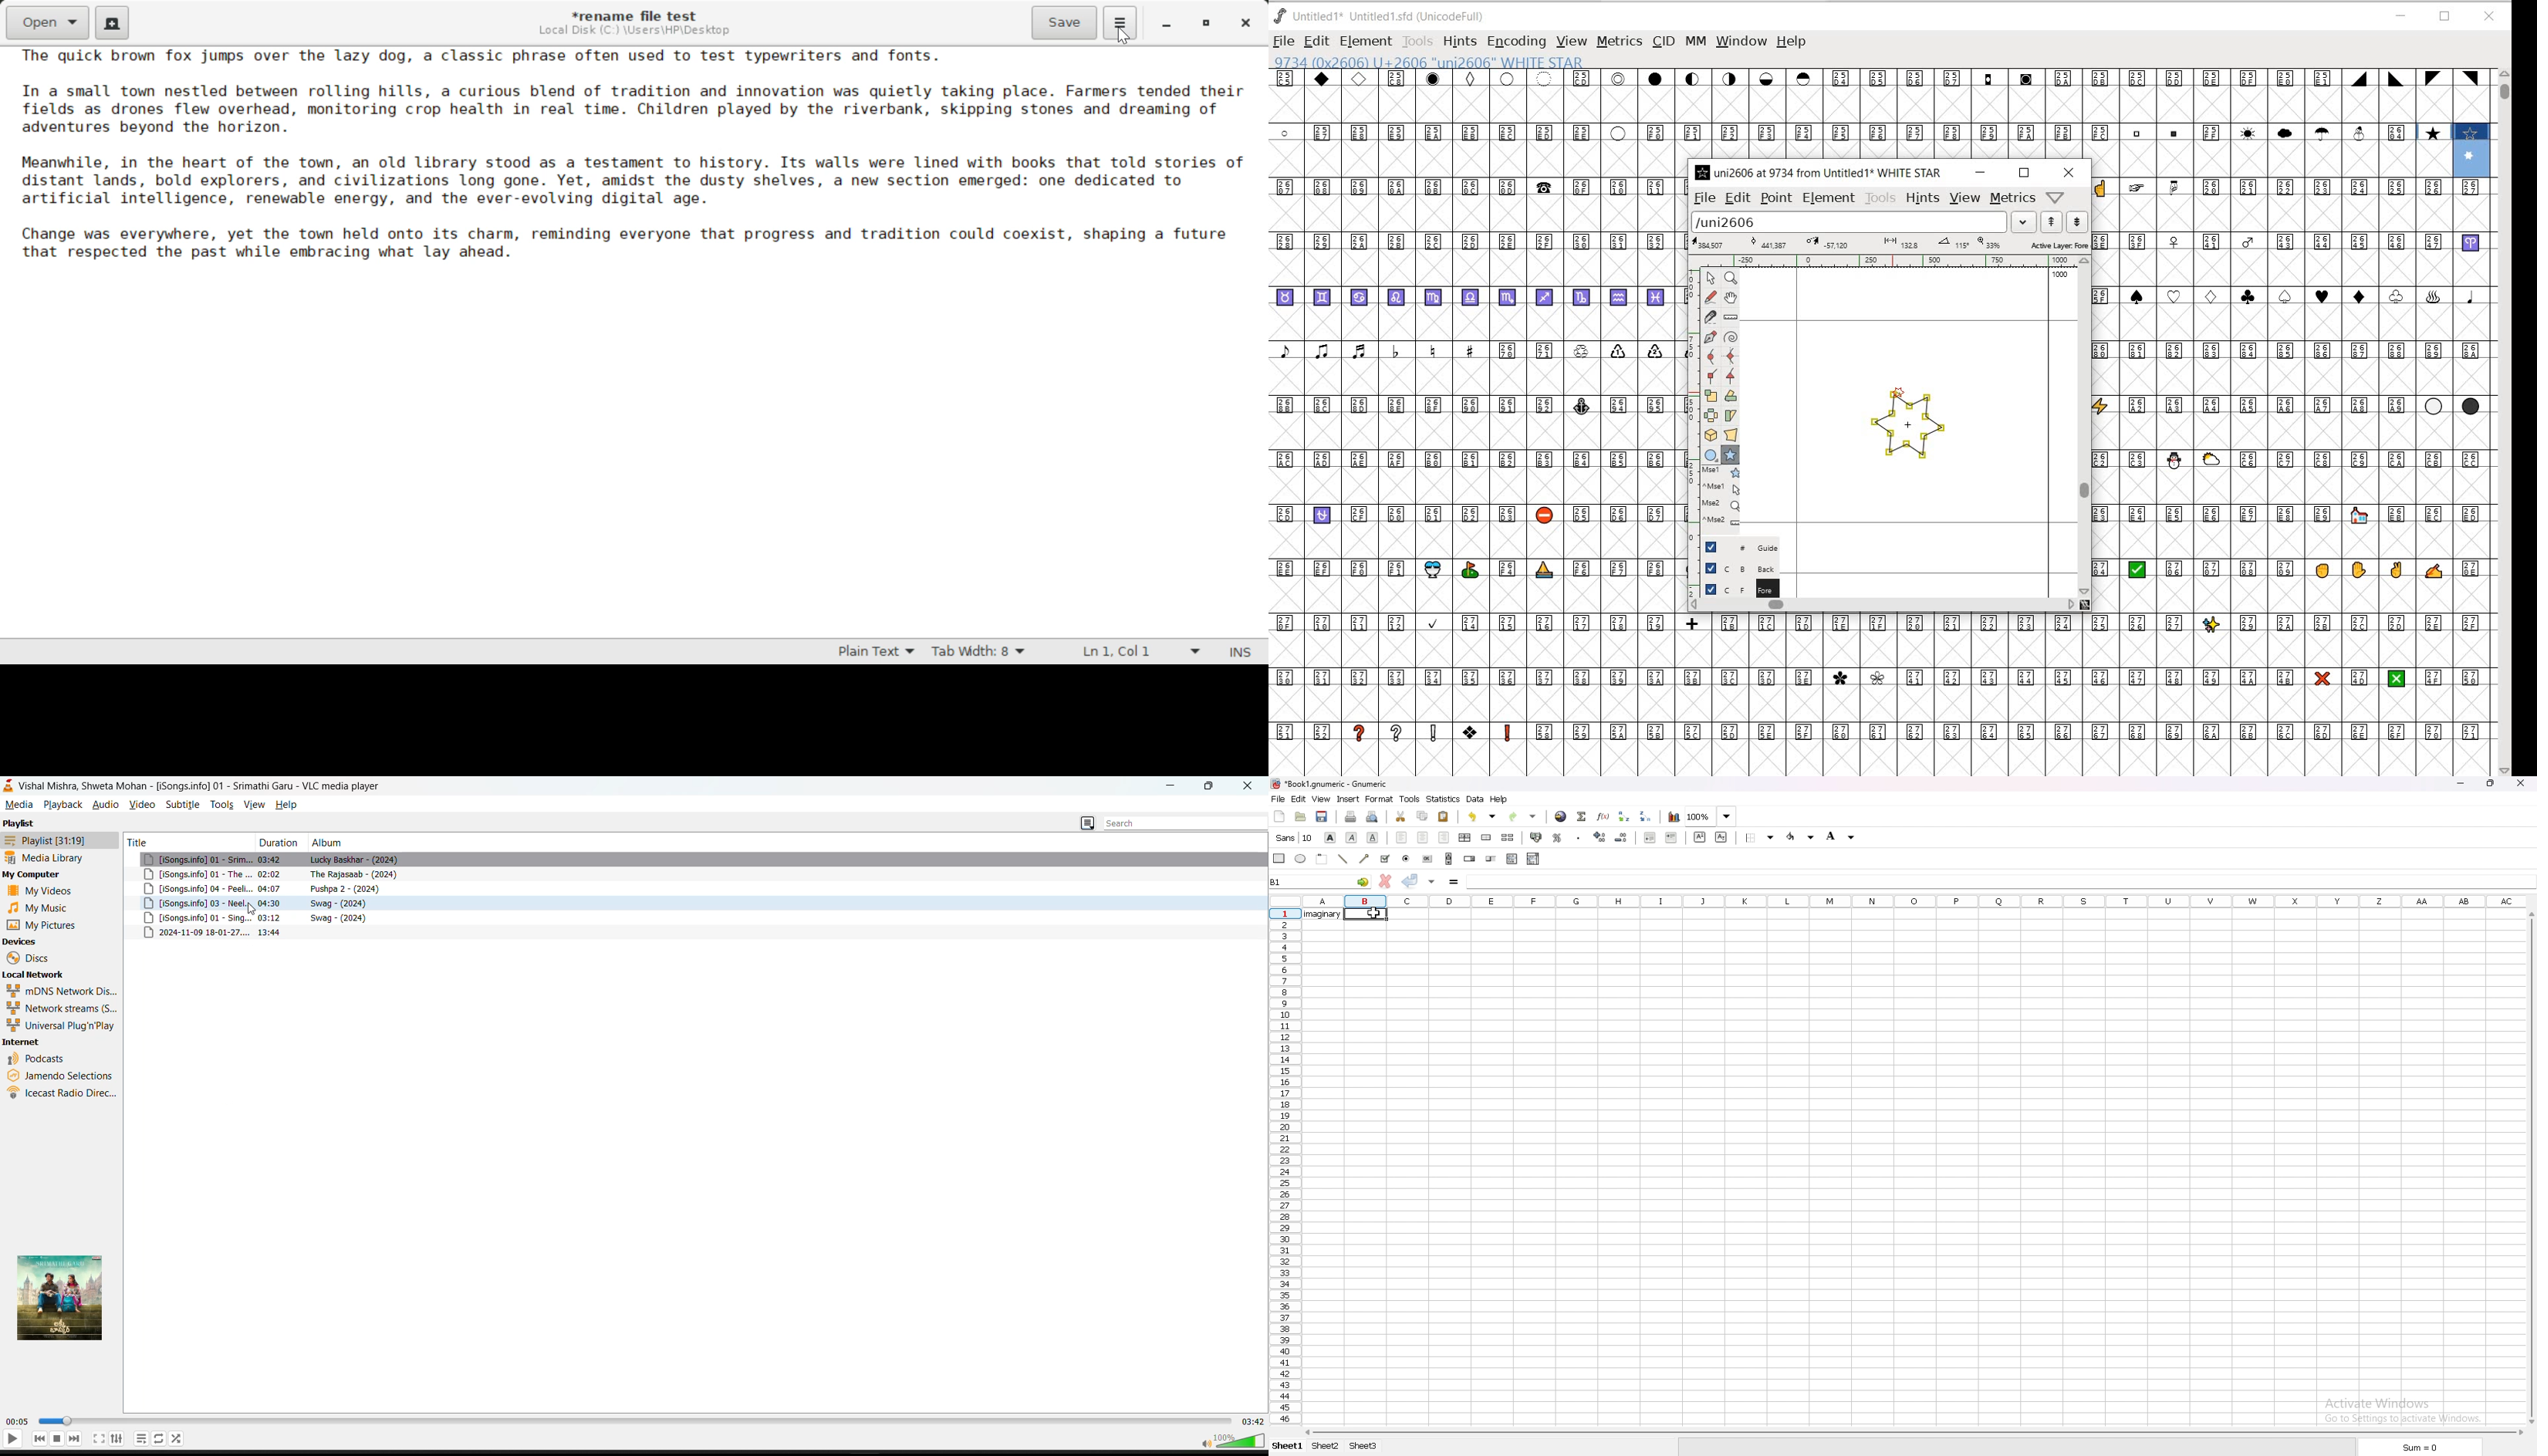 The image size is (2548, 1456). Describe the element at coordinates (1842, 837) in the screenshot. I see `background` at that location.